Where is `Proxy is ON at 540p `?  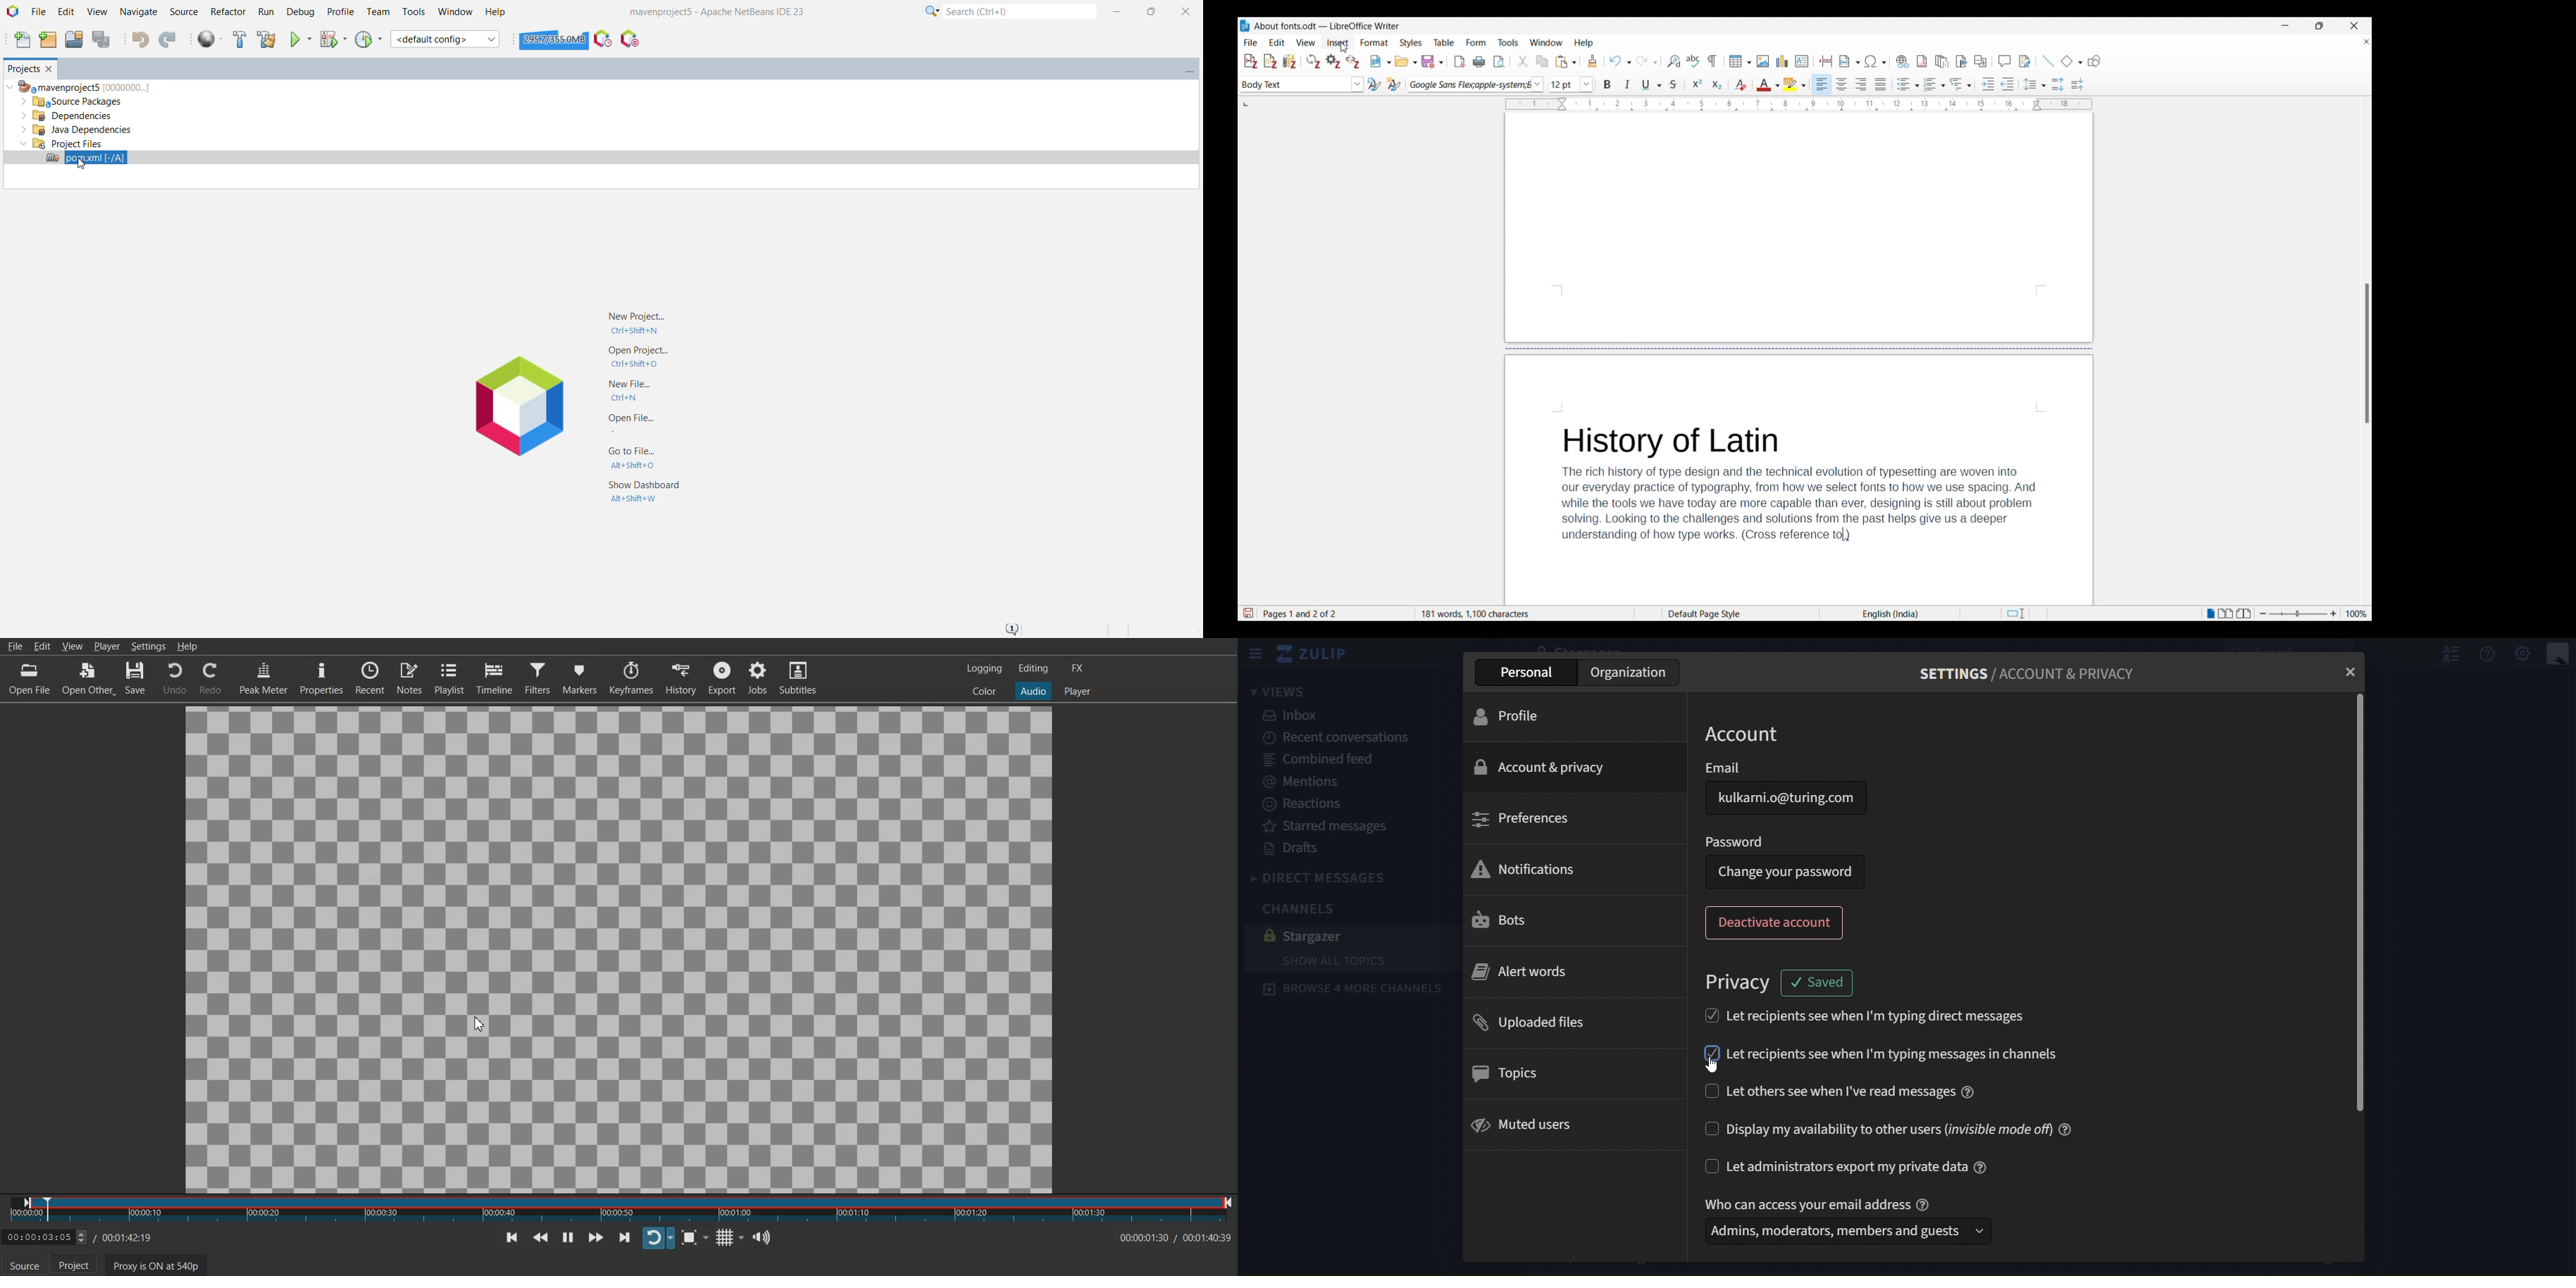
Proxy is ON at 540p  is located at coordinates (155, 1264).